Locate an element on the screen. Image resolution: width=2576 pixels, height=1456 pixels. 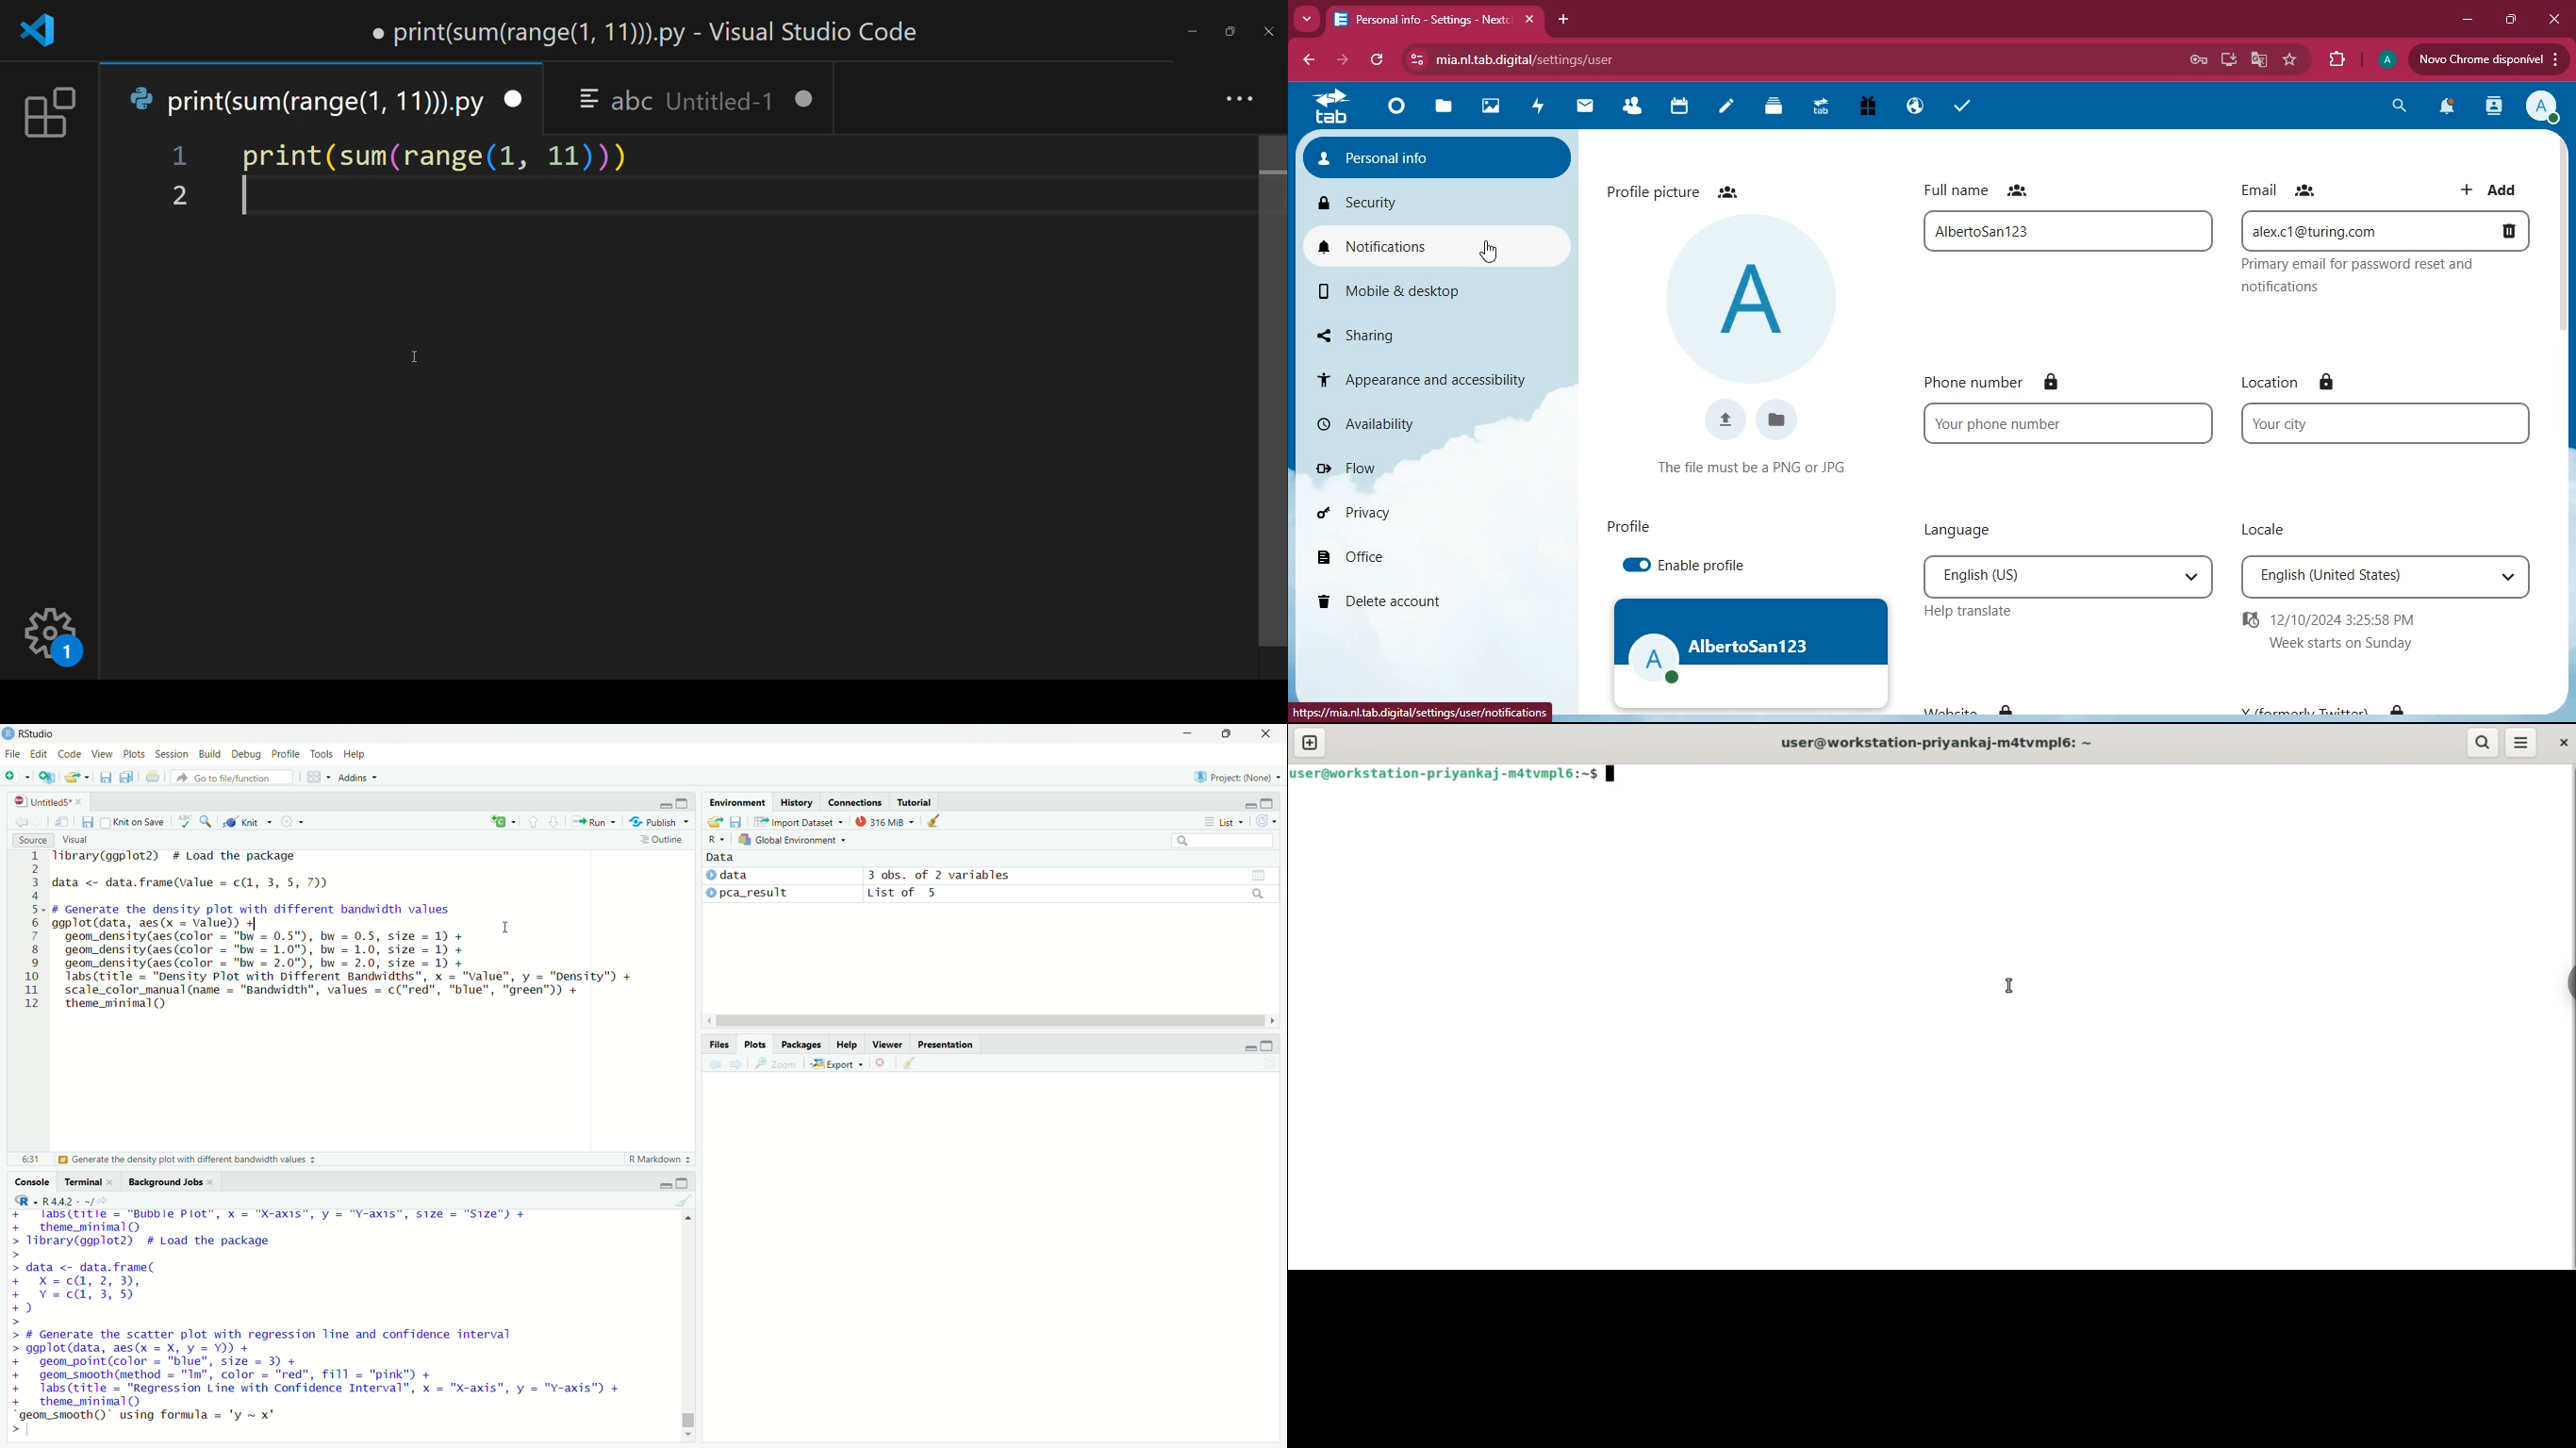
Go to previous section/chunk is located at coordinates (532, 821).